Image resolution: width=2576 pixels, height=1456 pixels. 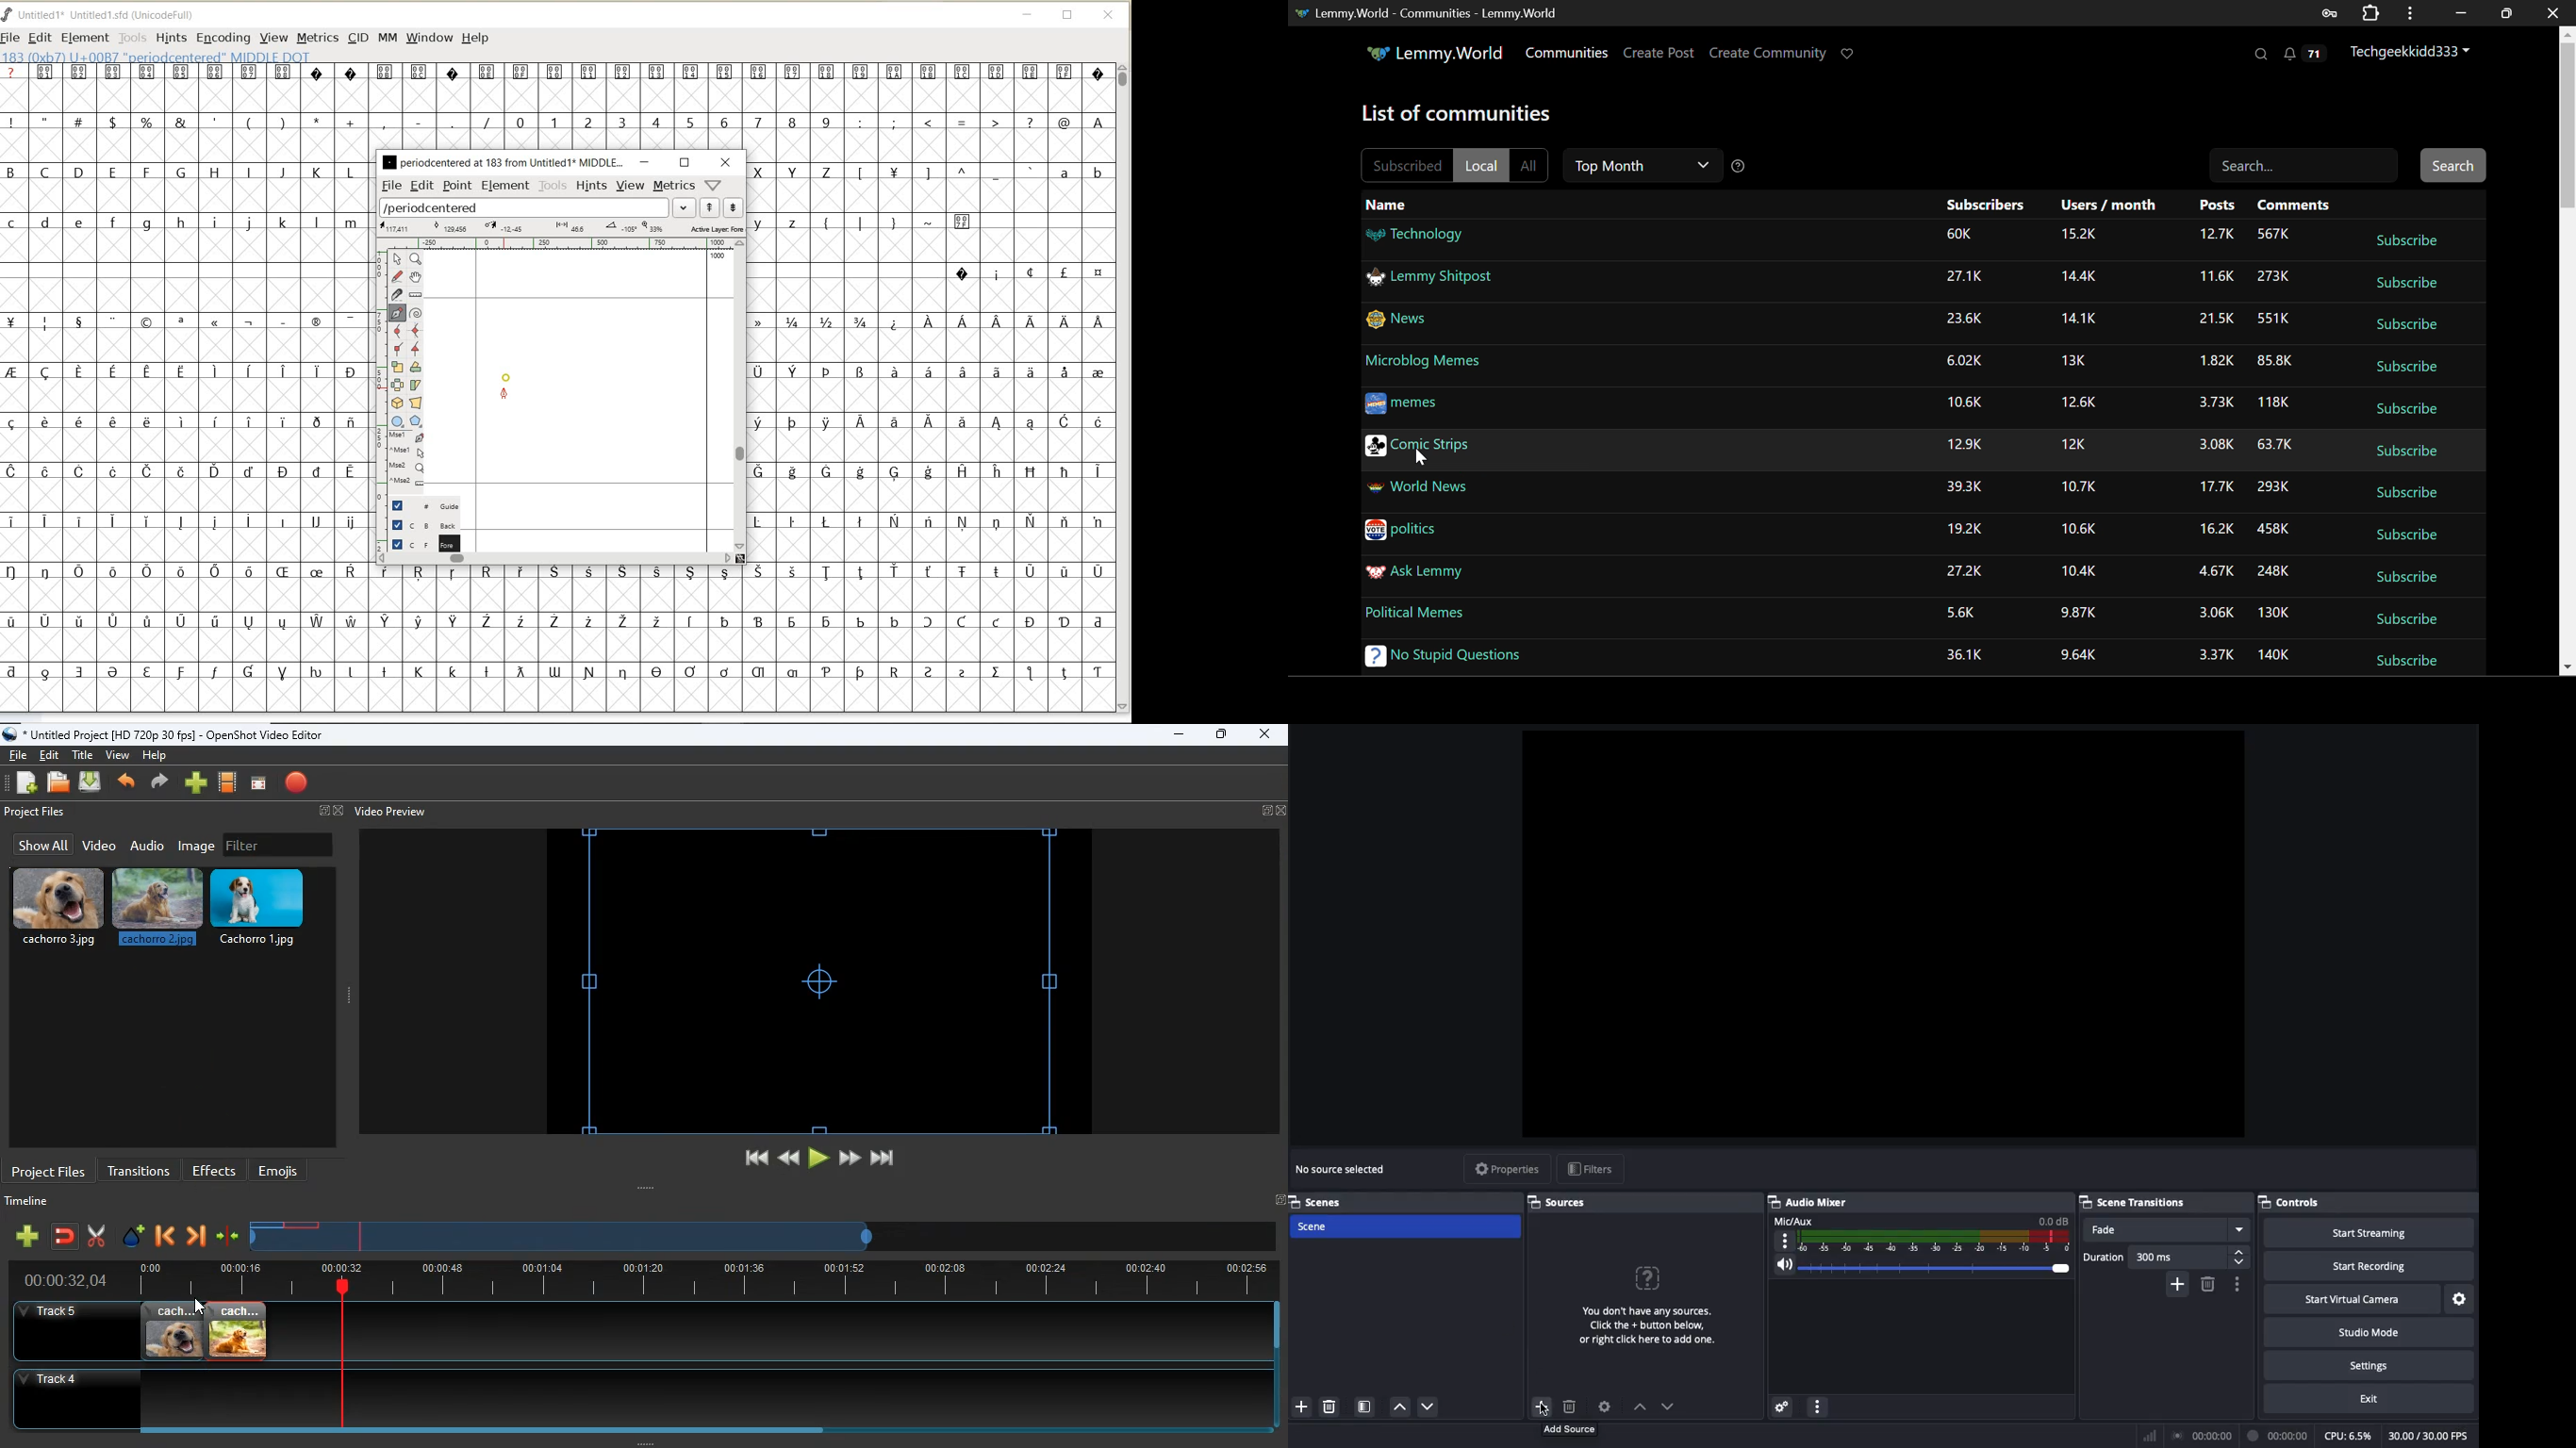 I want to click on Comments, so click(x=2295, y=206).